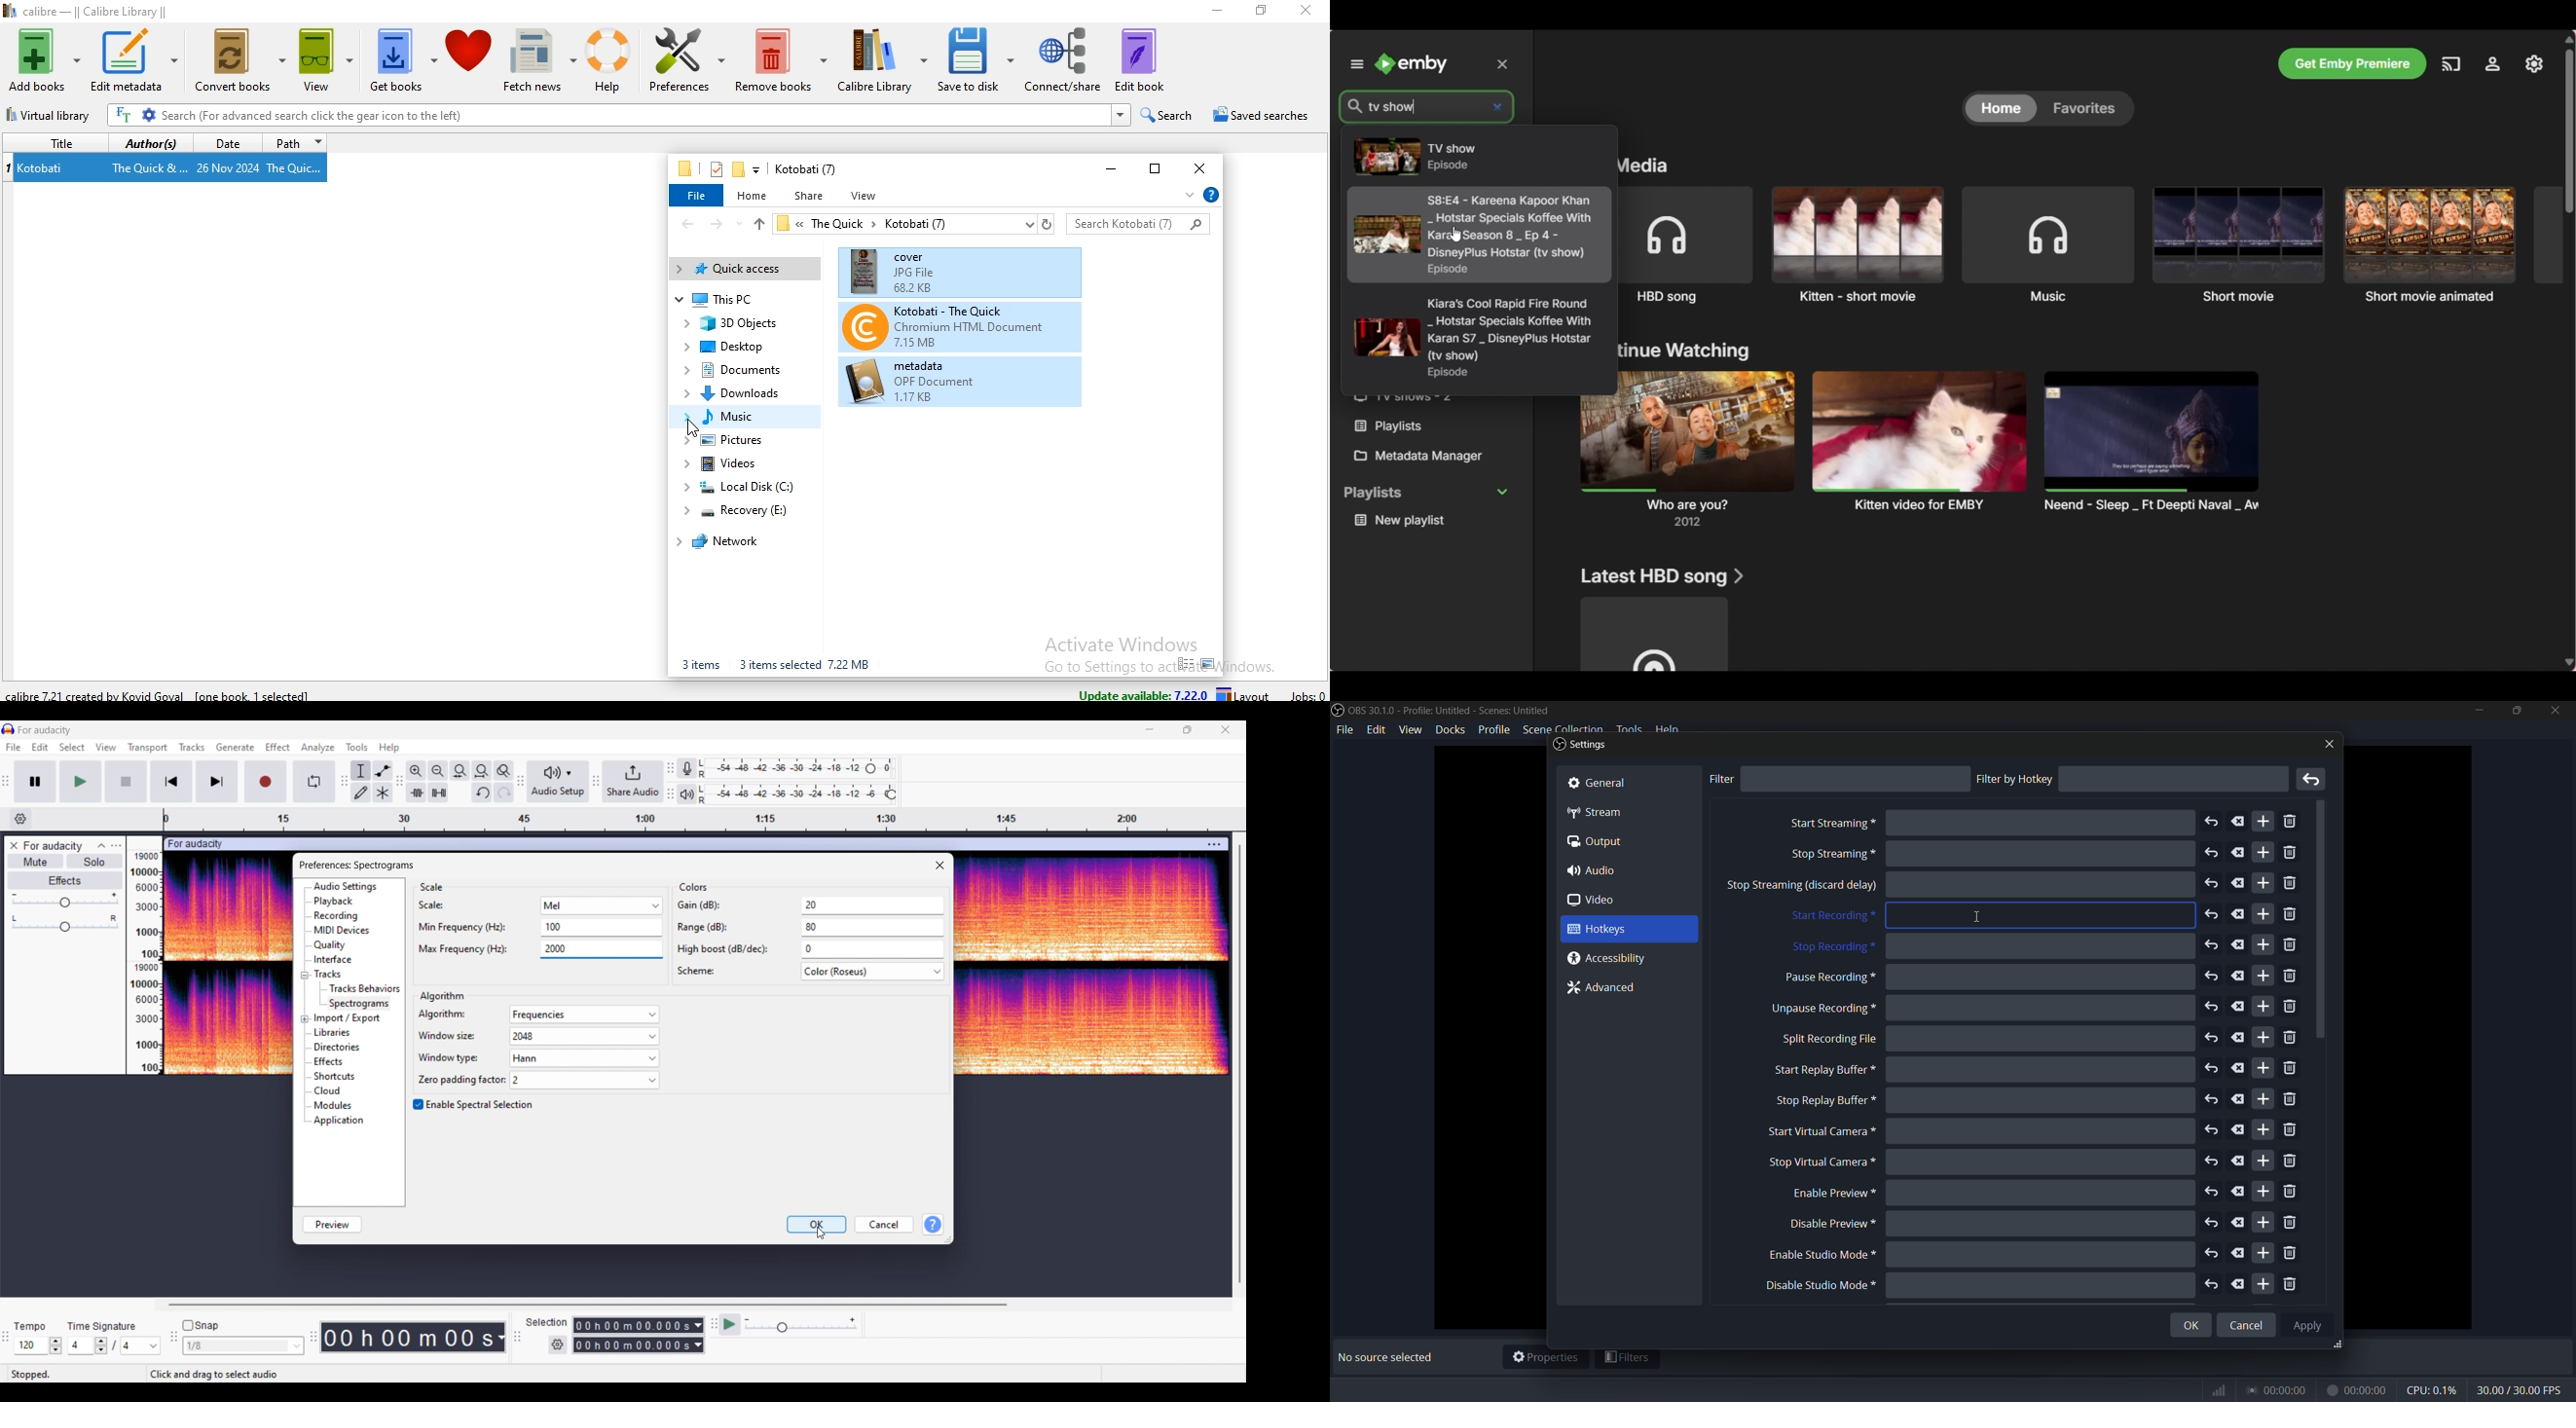 This screenshot has height=1428, width=2576. I want to click on Skip/Select to start, so click(172, 781).